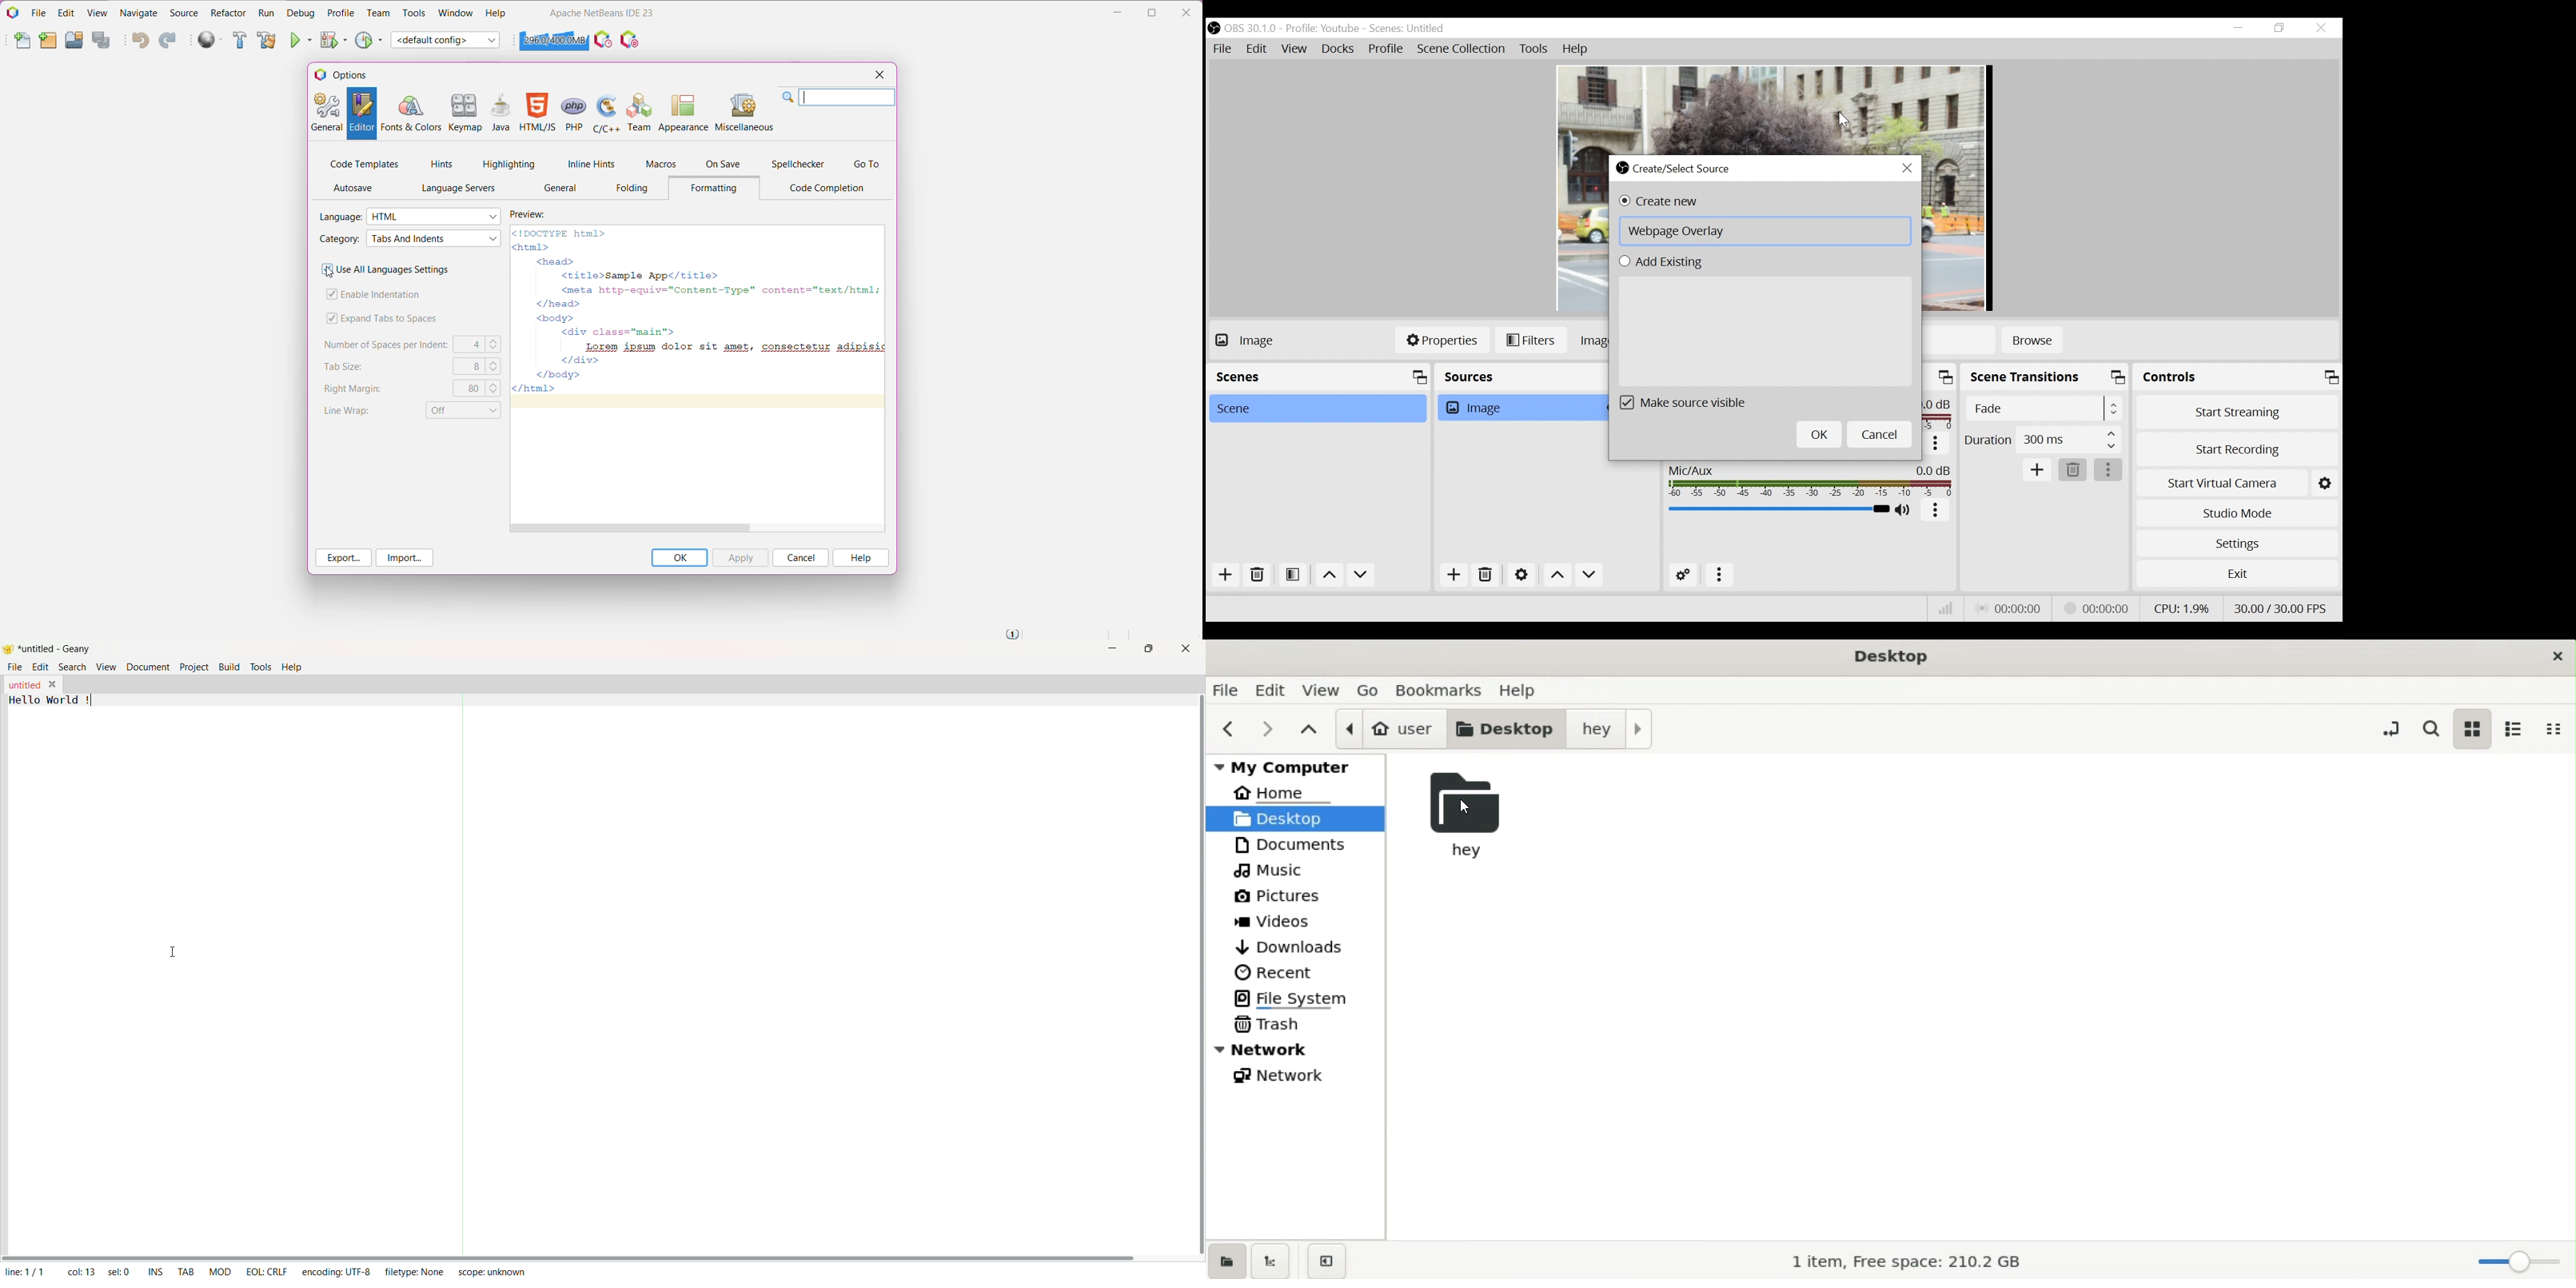  I want to click on Edit, so click(1257, 50).